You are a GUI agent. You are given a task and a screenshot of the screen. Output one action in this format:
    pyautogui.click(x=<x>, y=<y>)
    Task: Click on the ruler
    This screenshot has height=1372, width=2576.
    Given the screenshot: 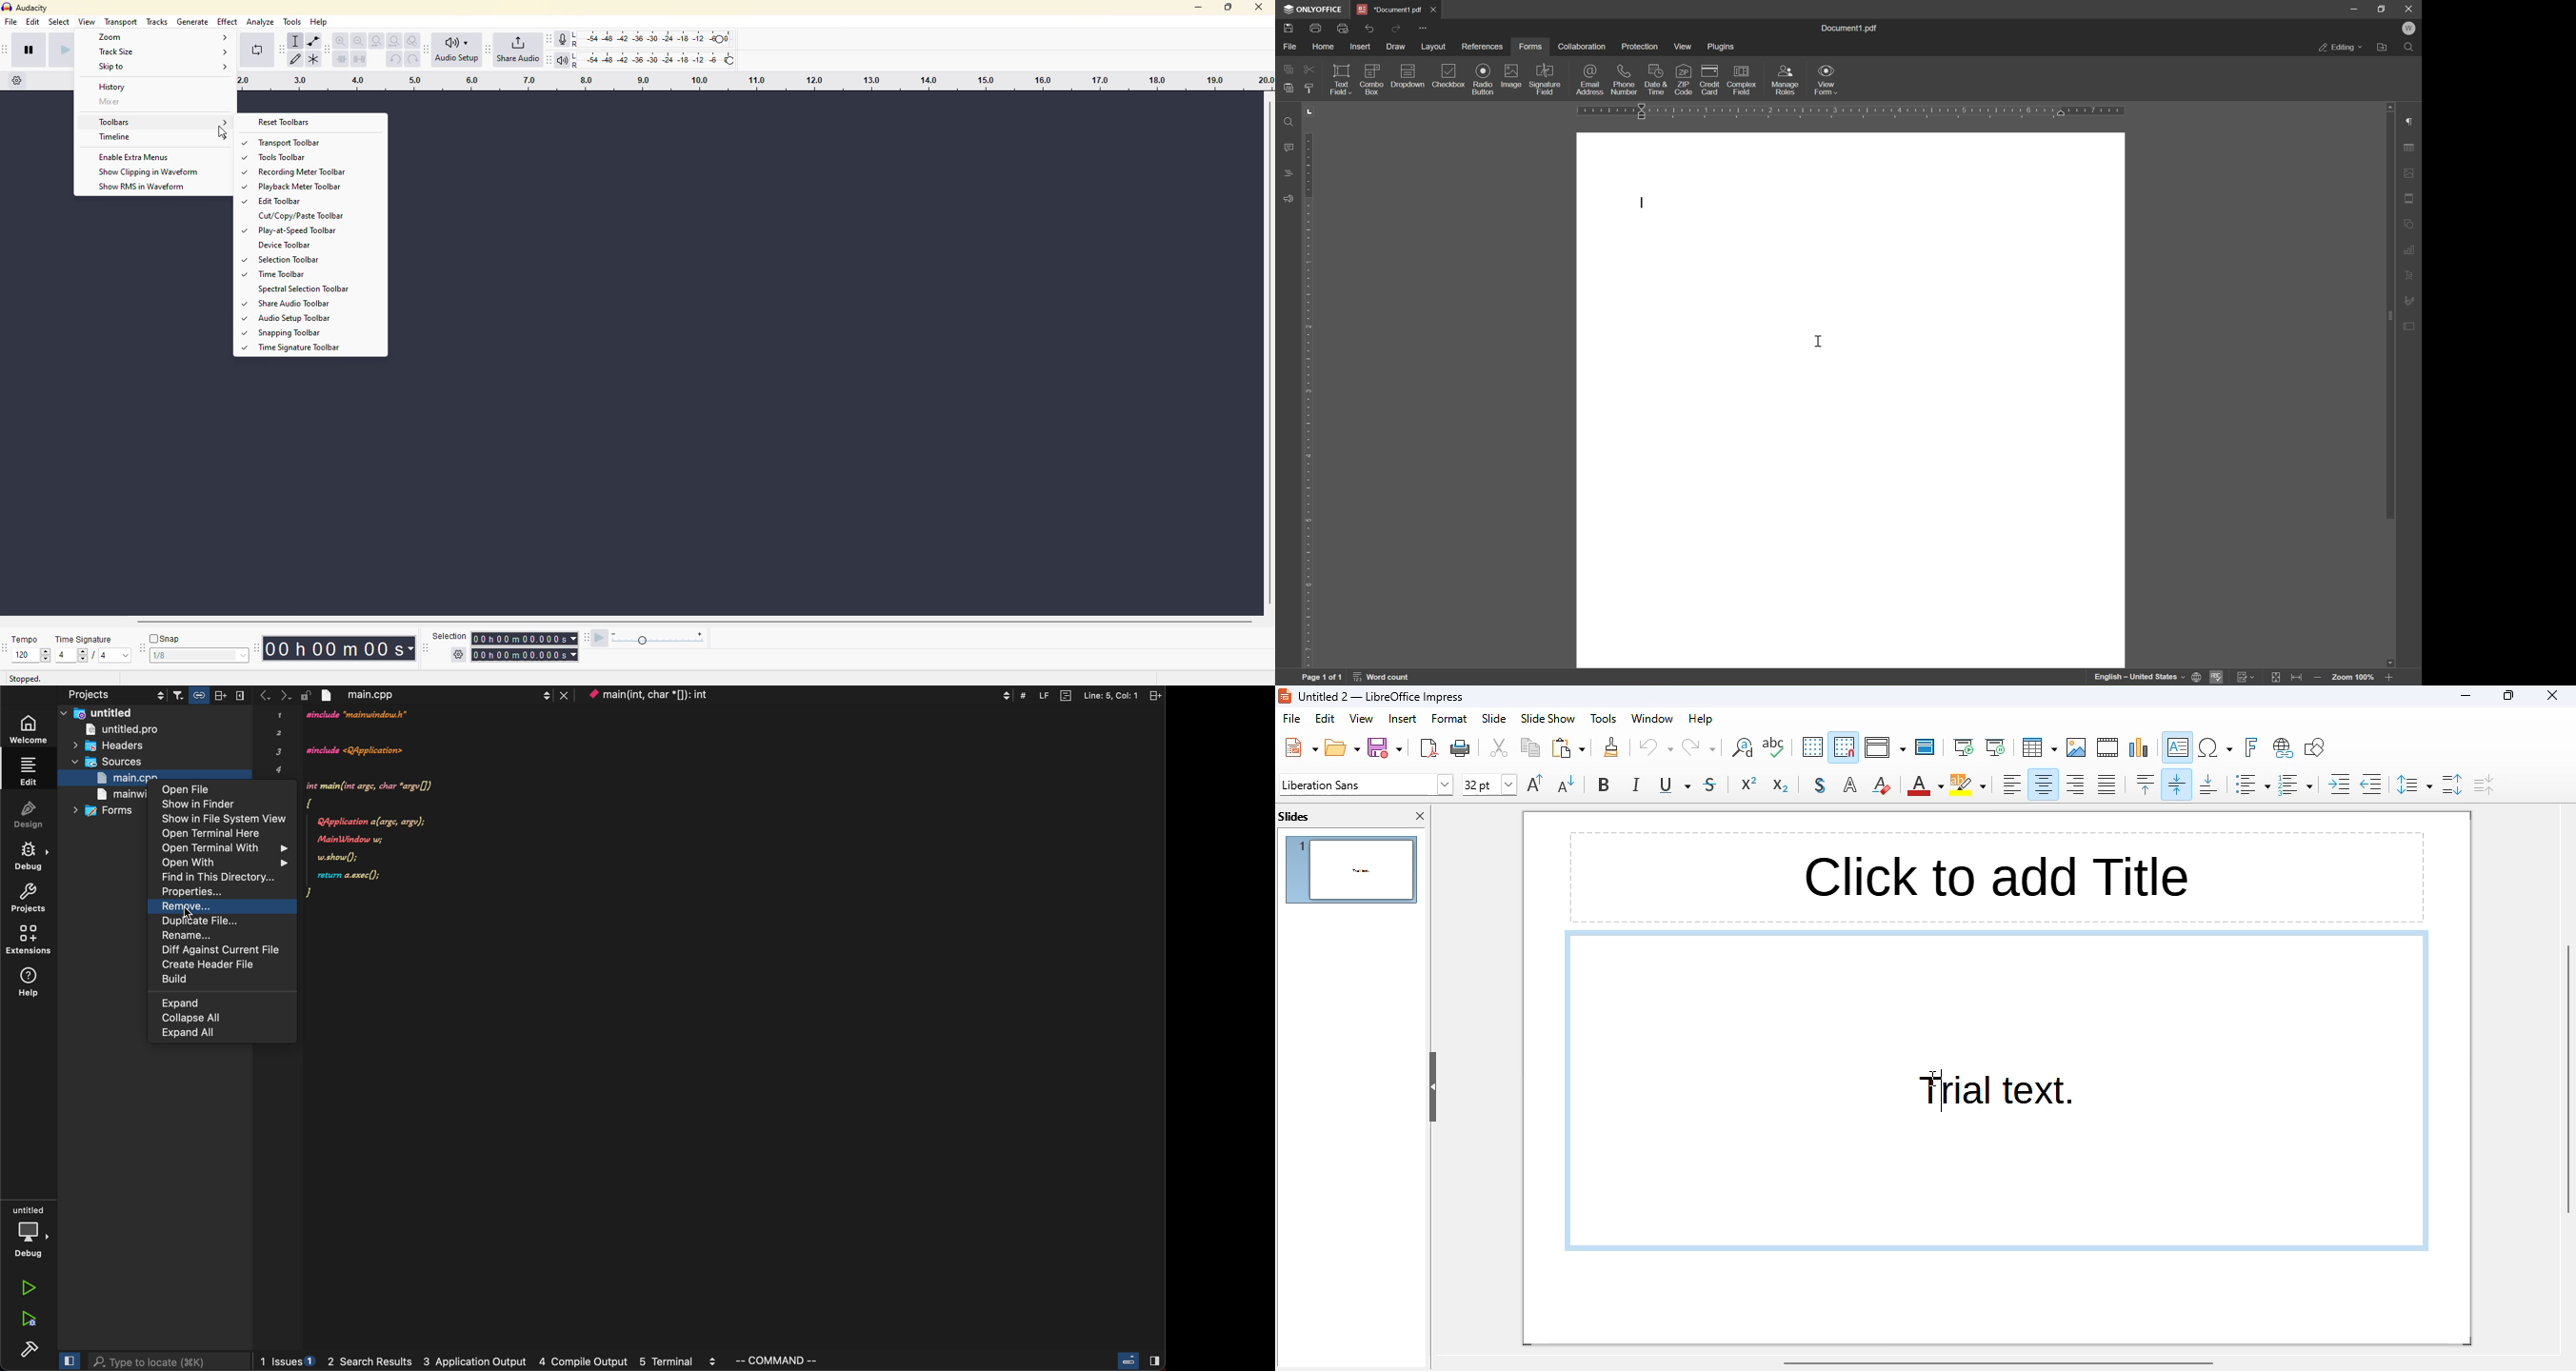 What is the action you would take?
    pyautogui.click(x=1313, y=399)
    